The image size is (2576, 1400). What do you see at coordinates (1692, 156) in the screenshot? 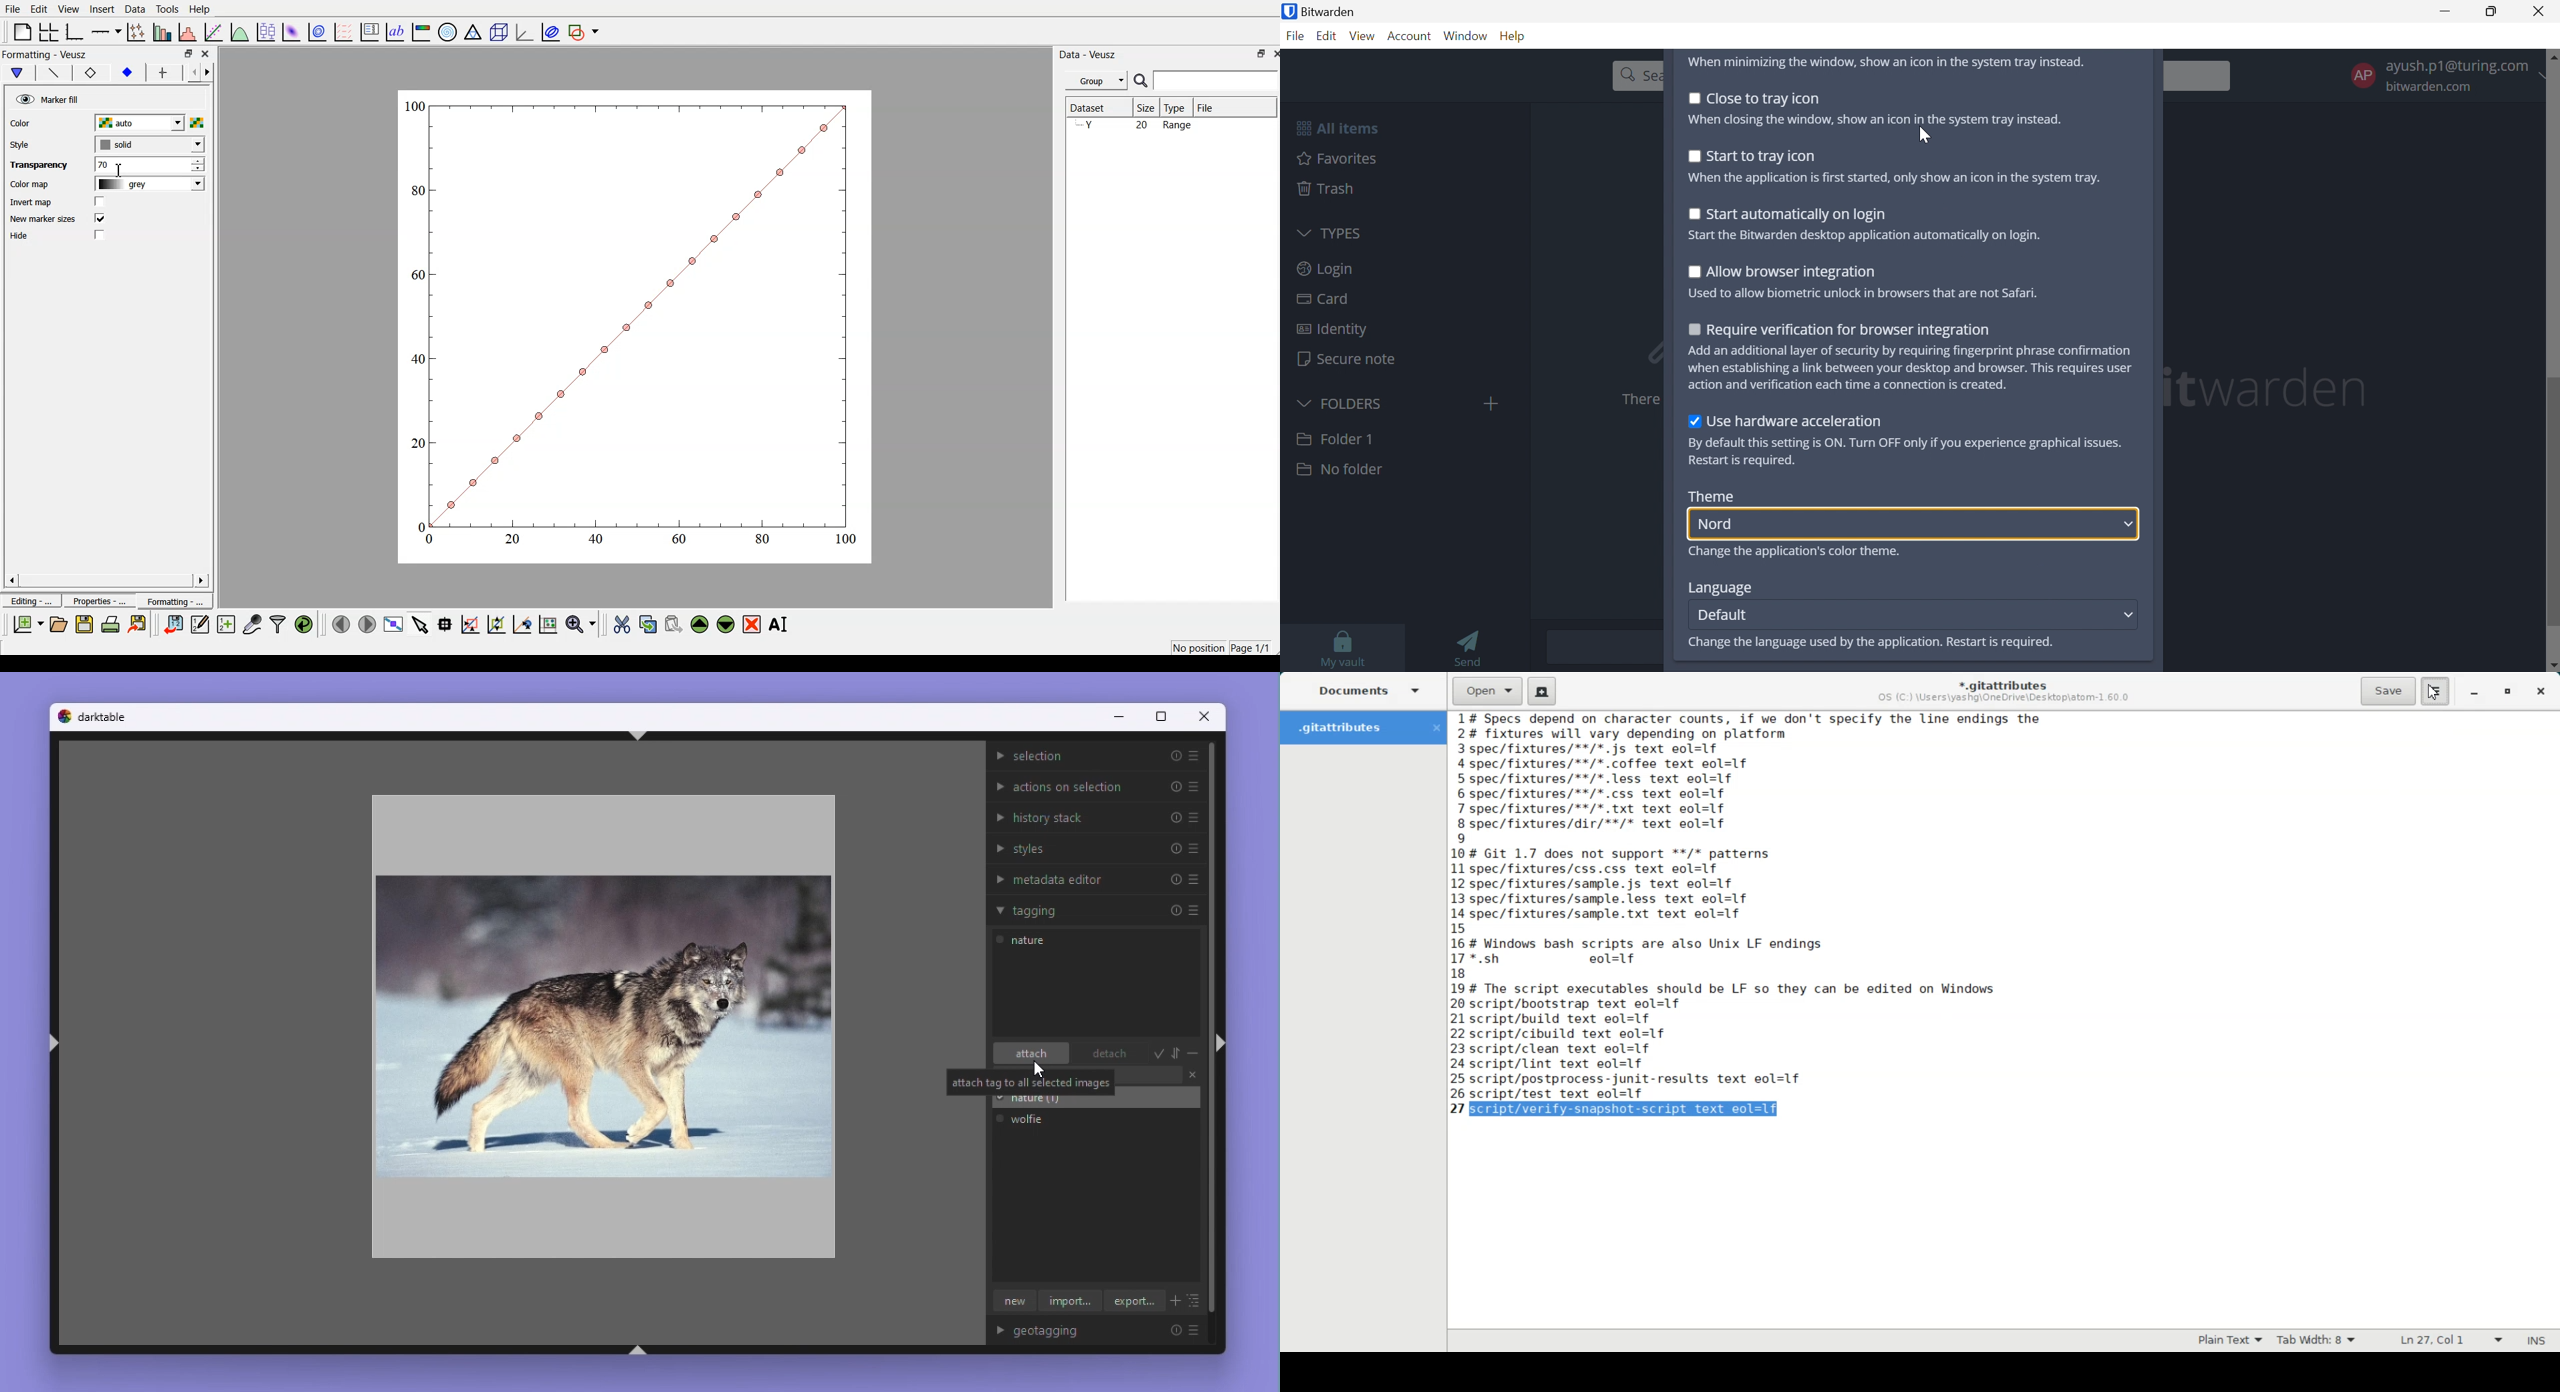
I see `Checkbox` at bounding box center [1692, 156].